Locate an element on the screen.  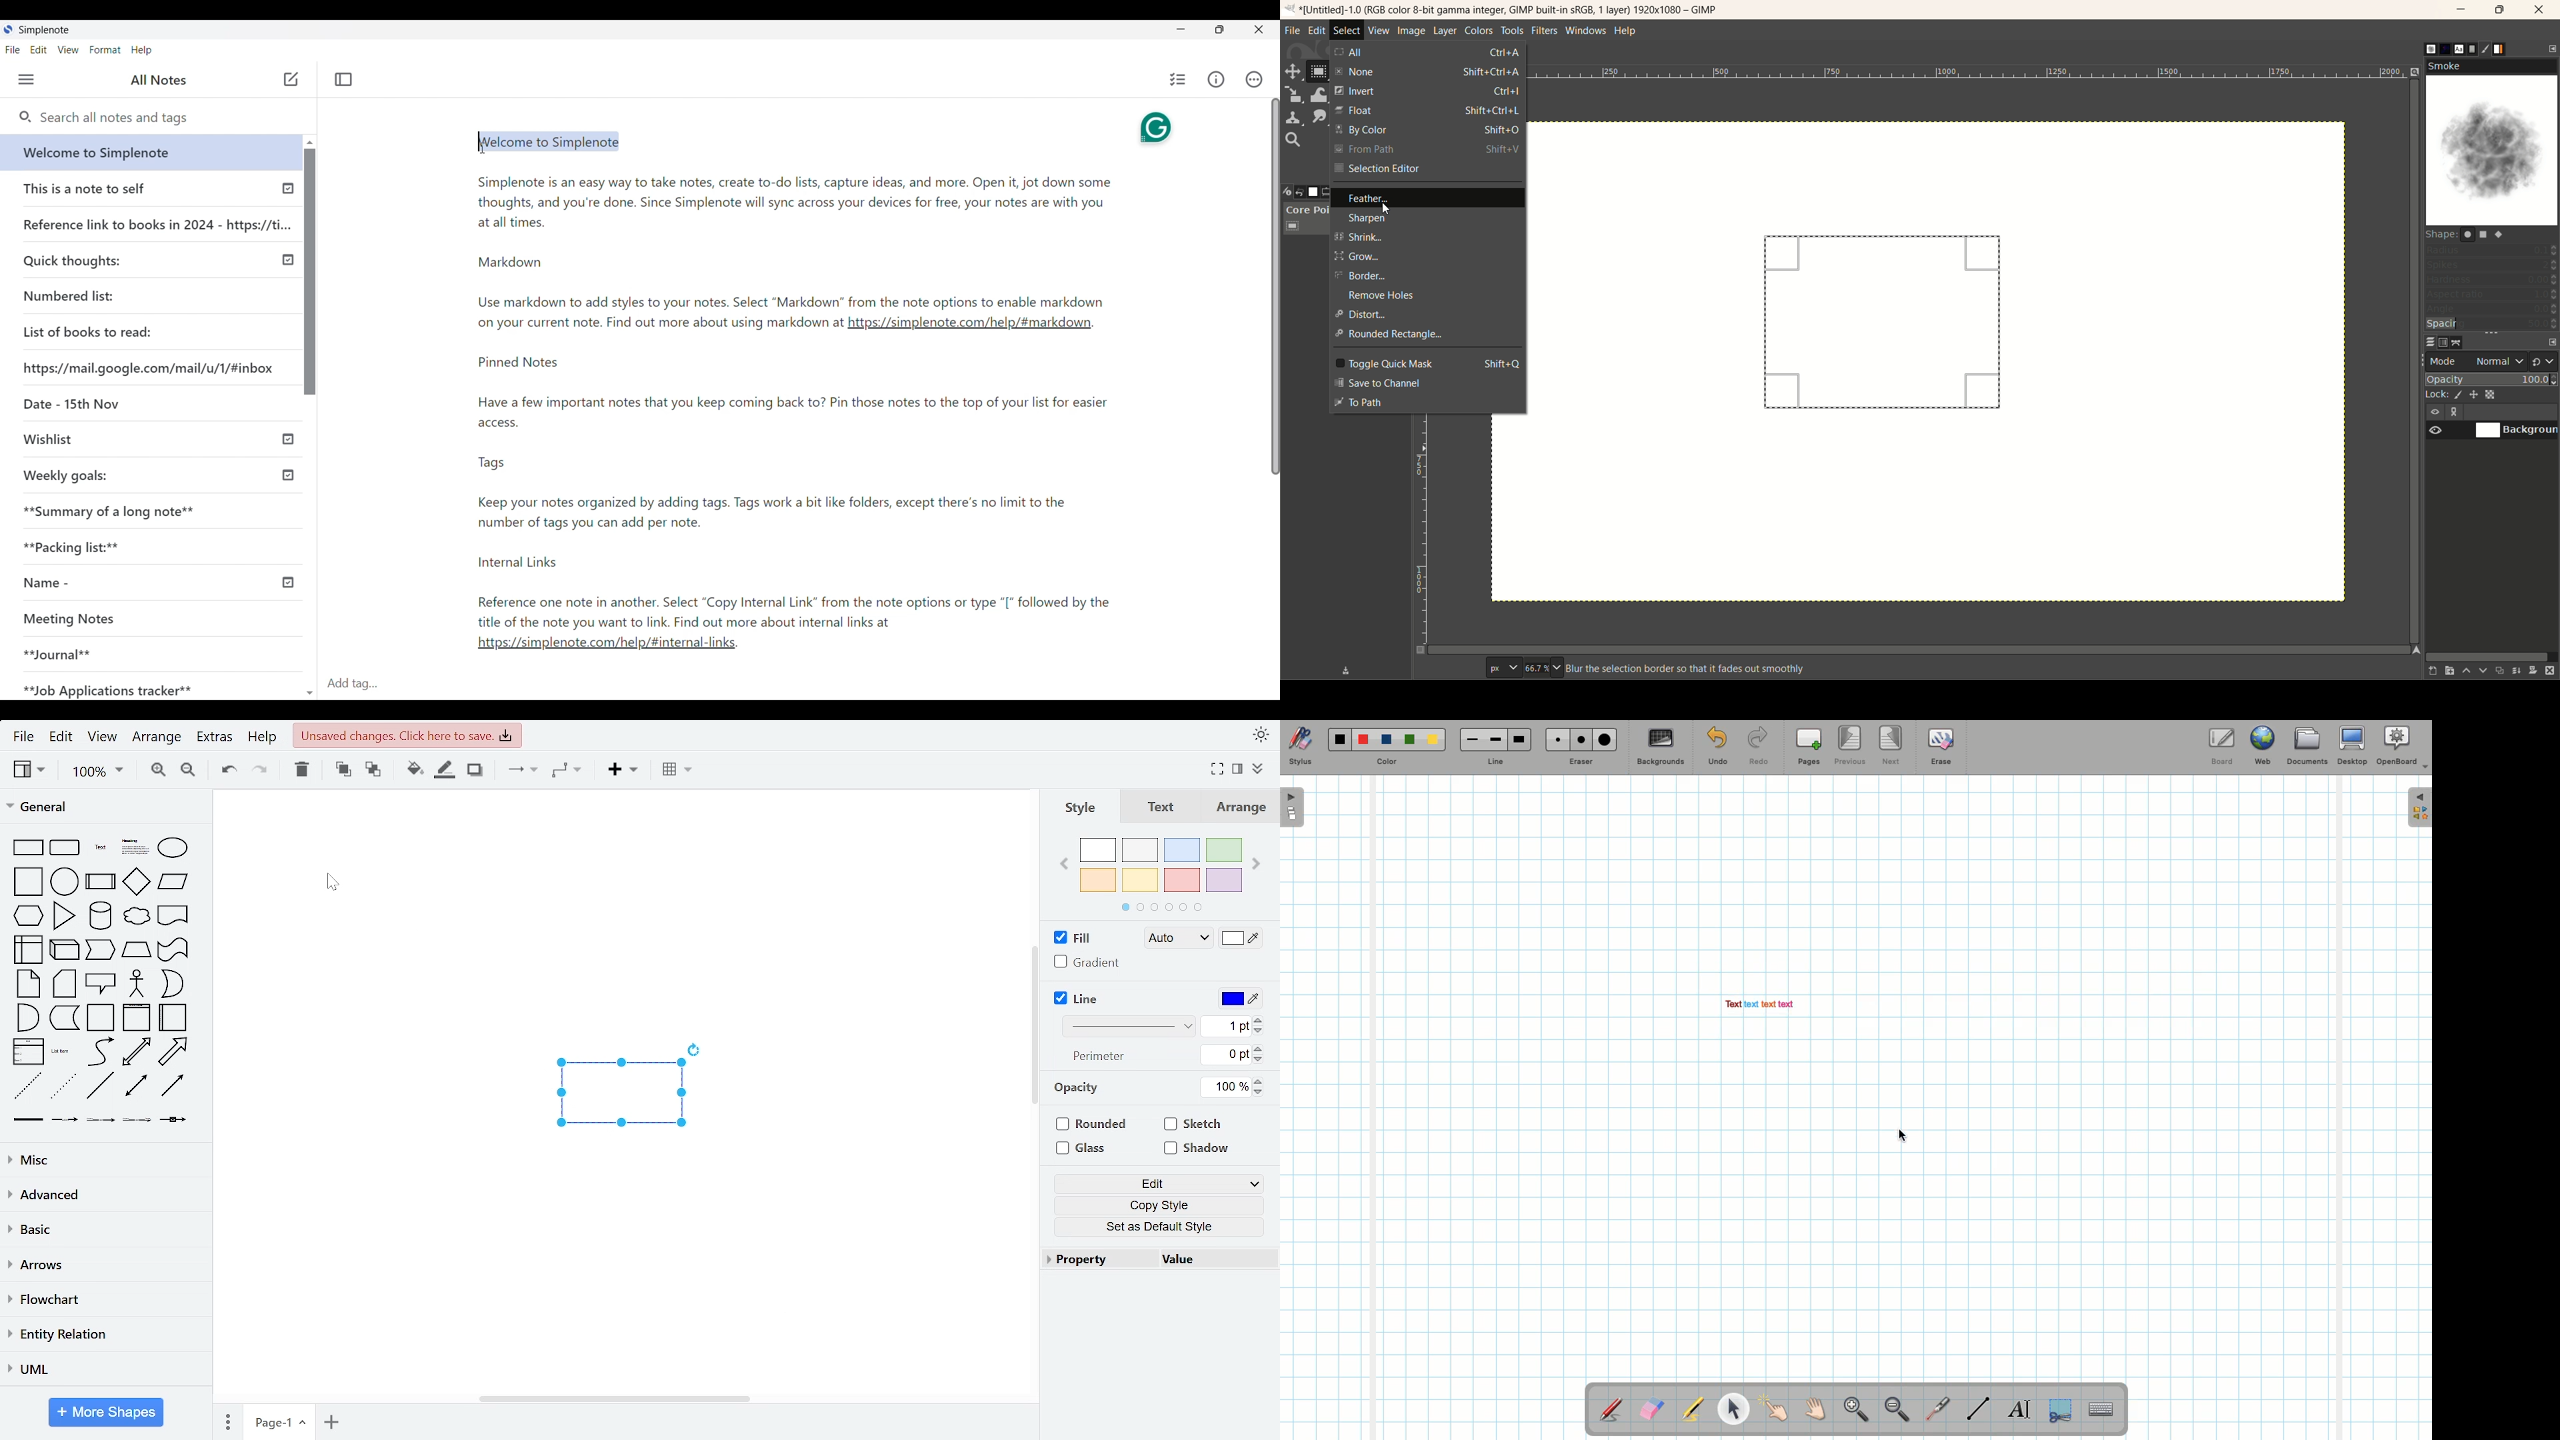
previous is located at coordinates (1063, 864).